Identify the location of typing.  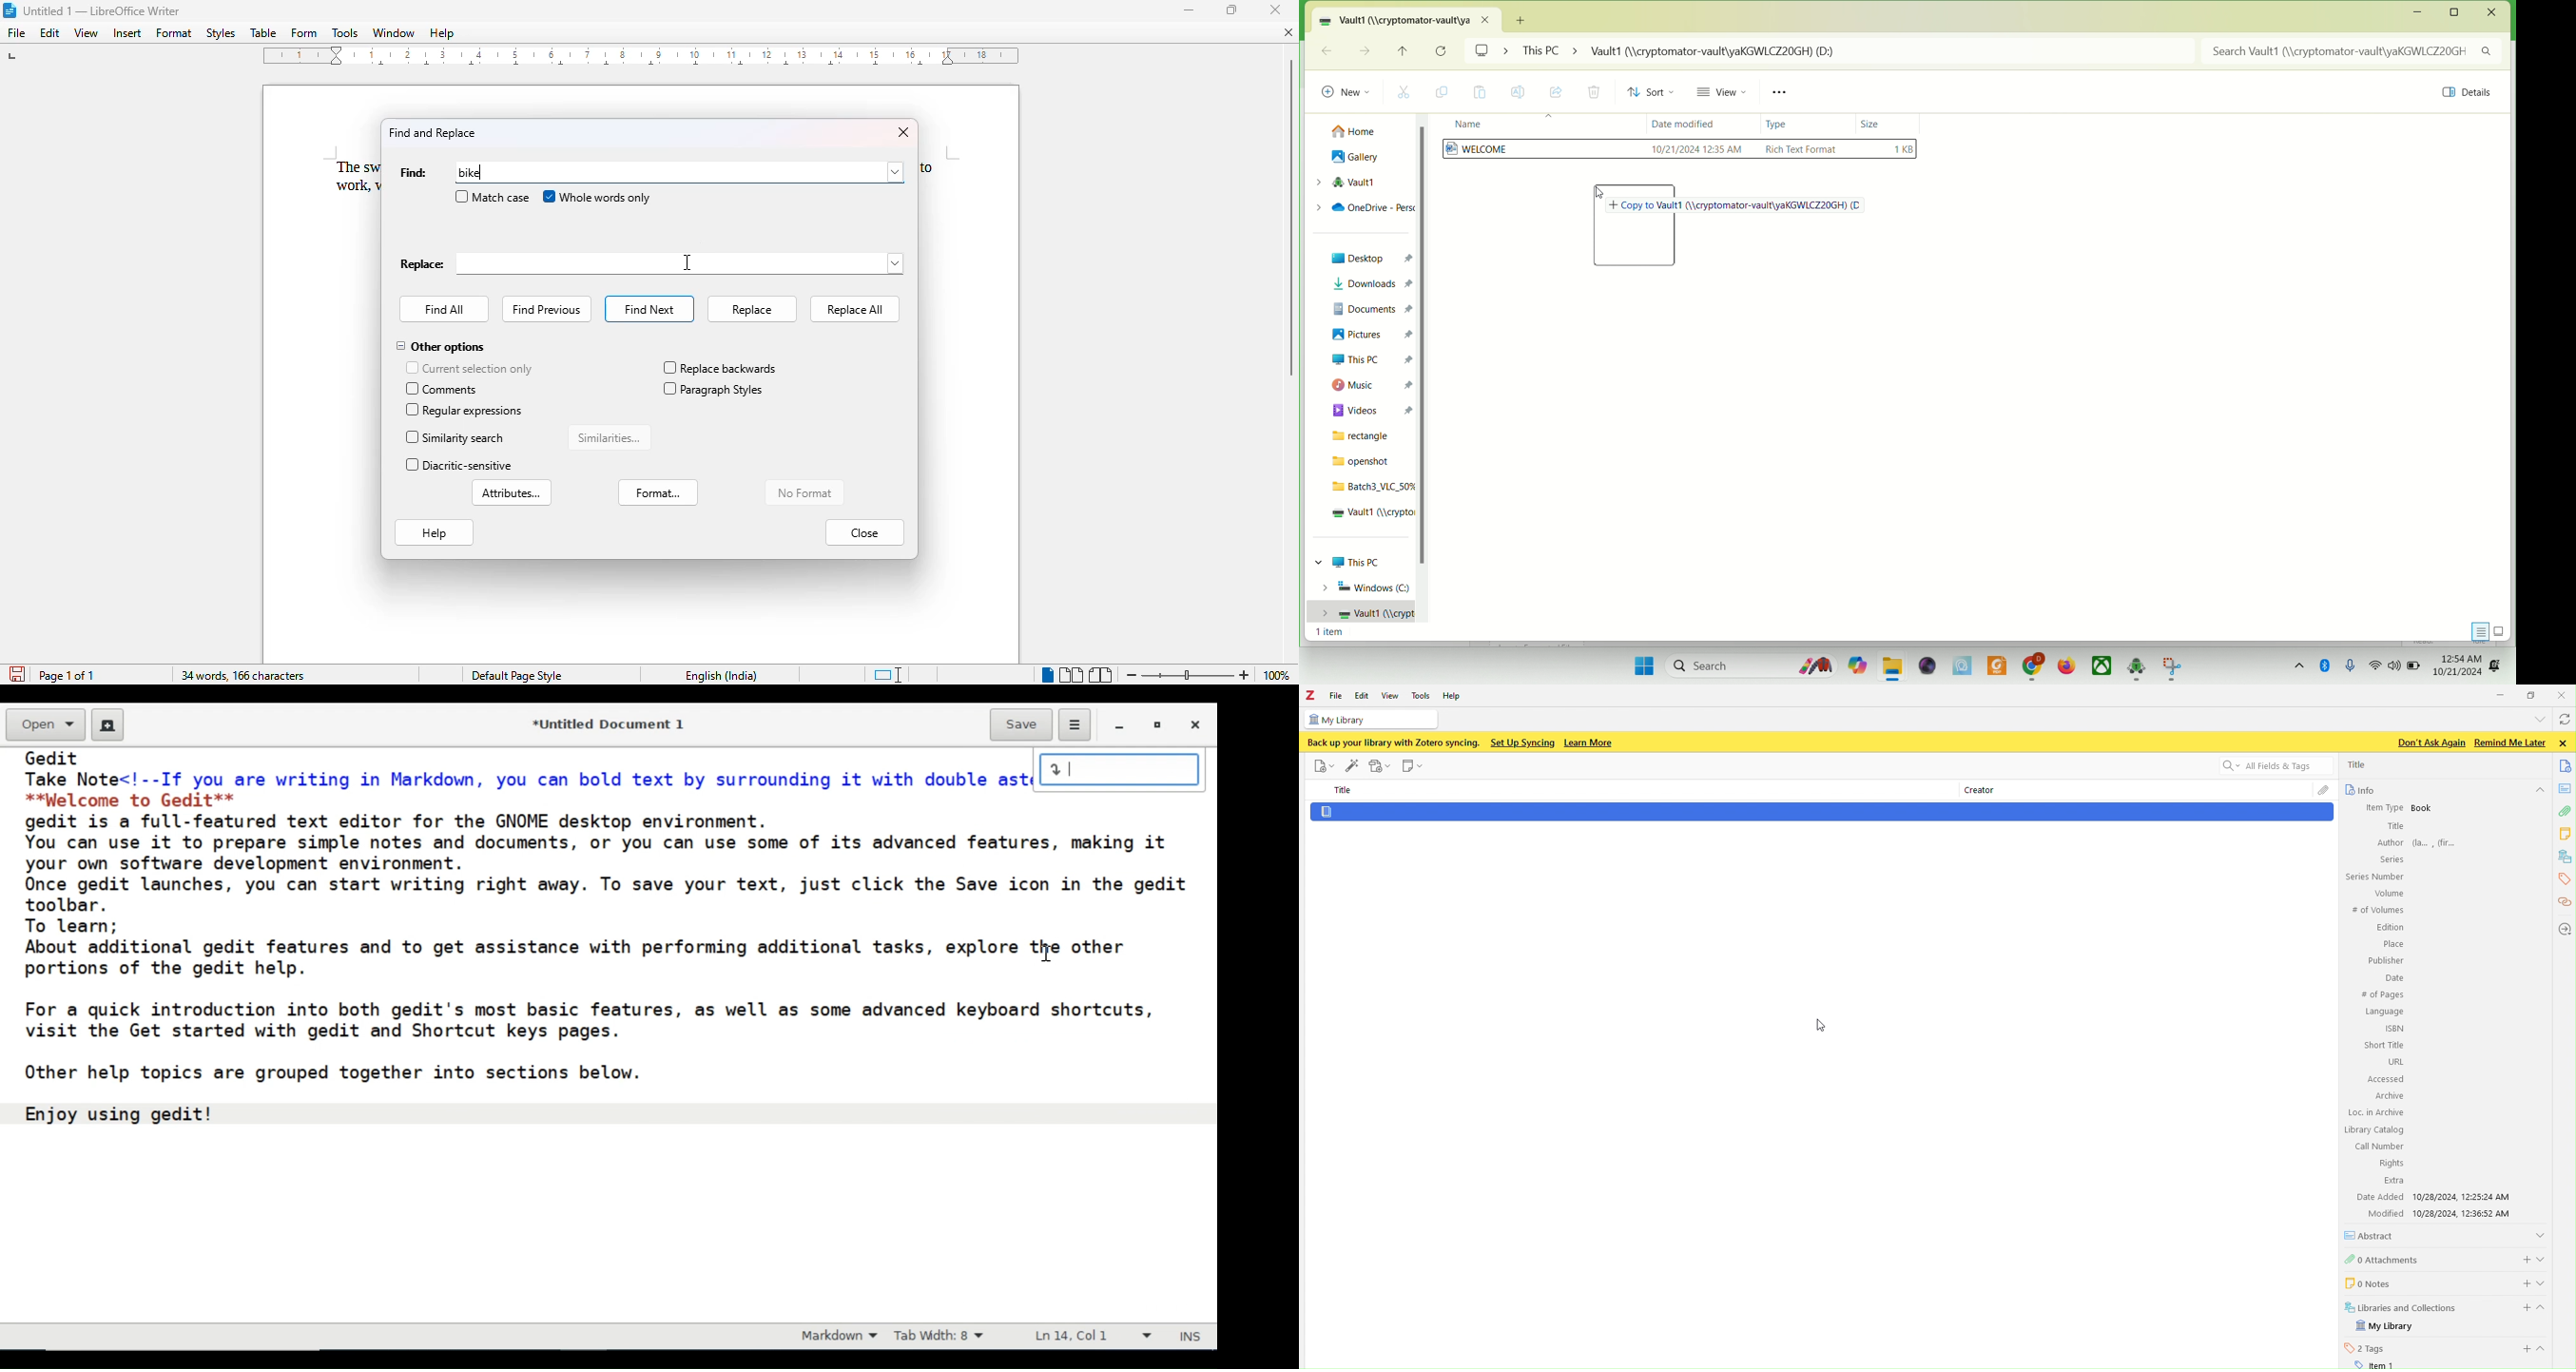
(469, 172).